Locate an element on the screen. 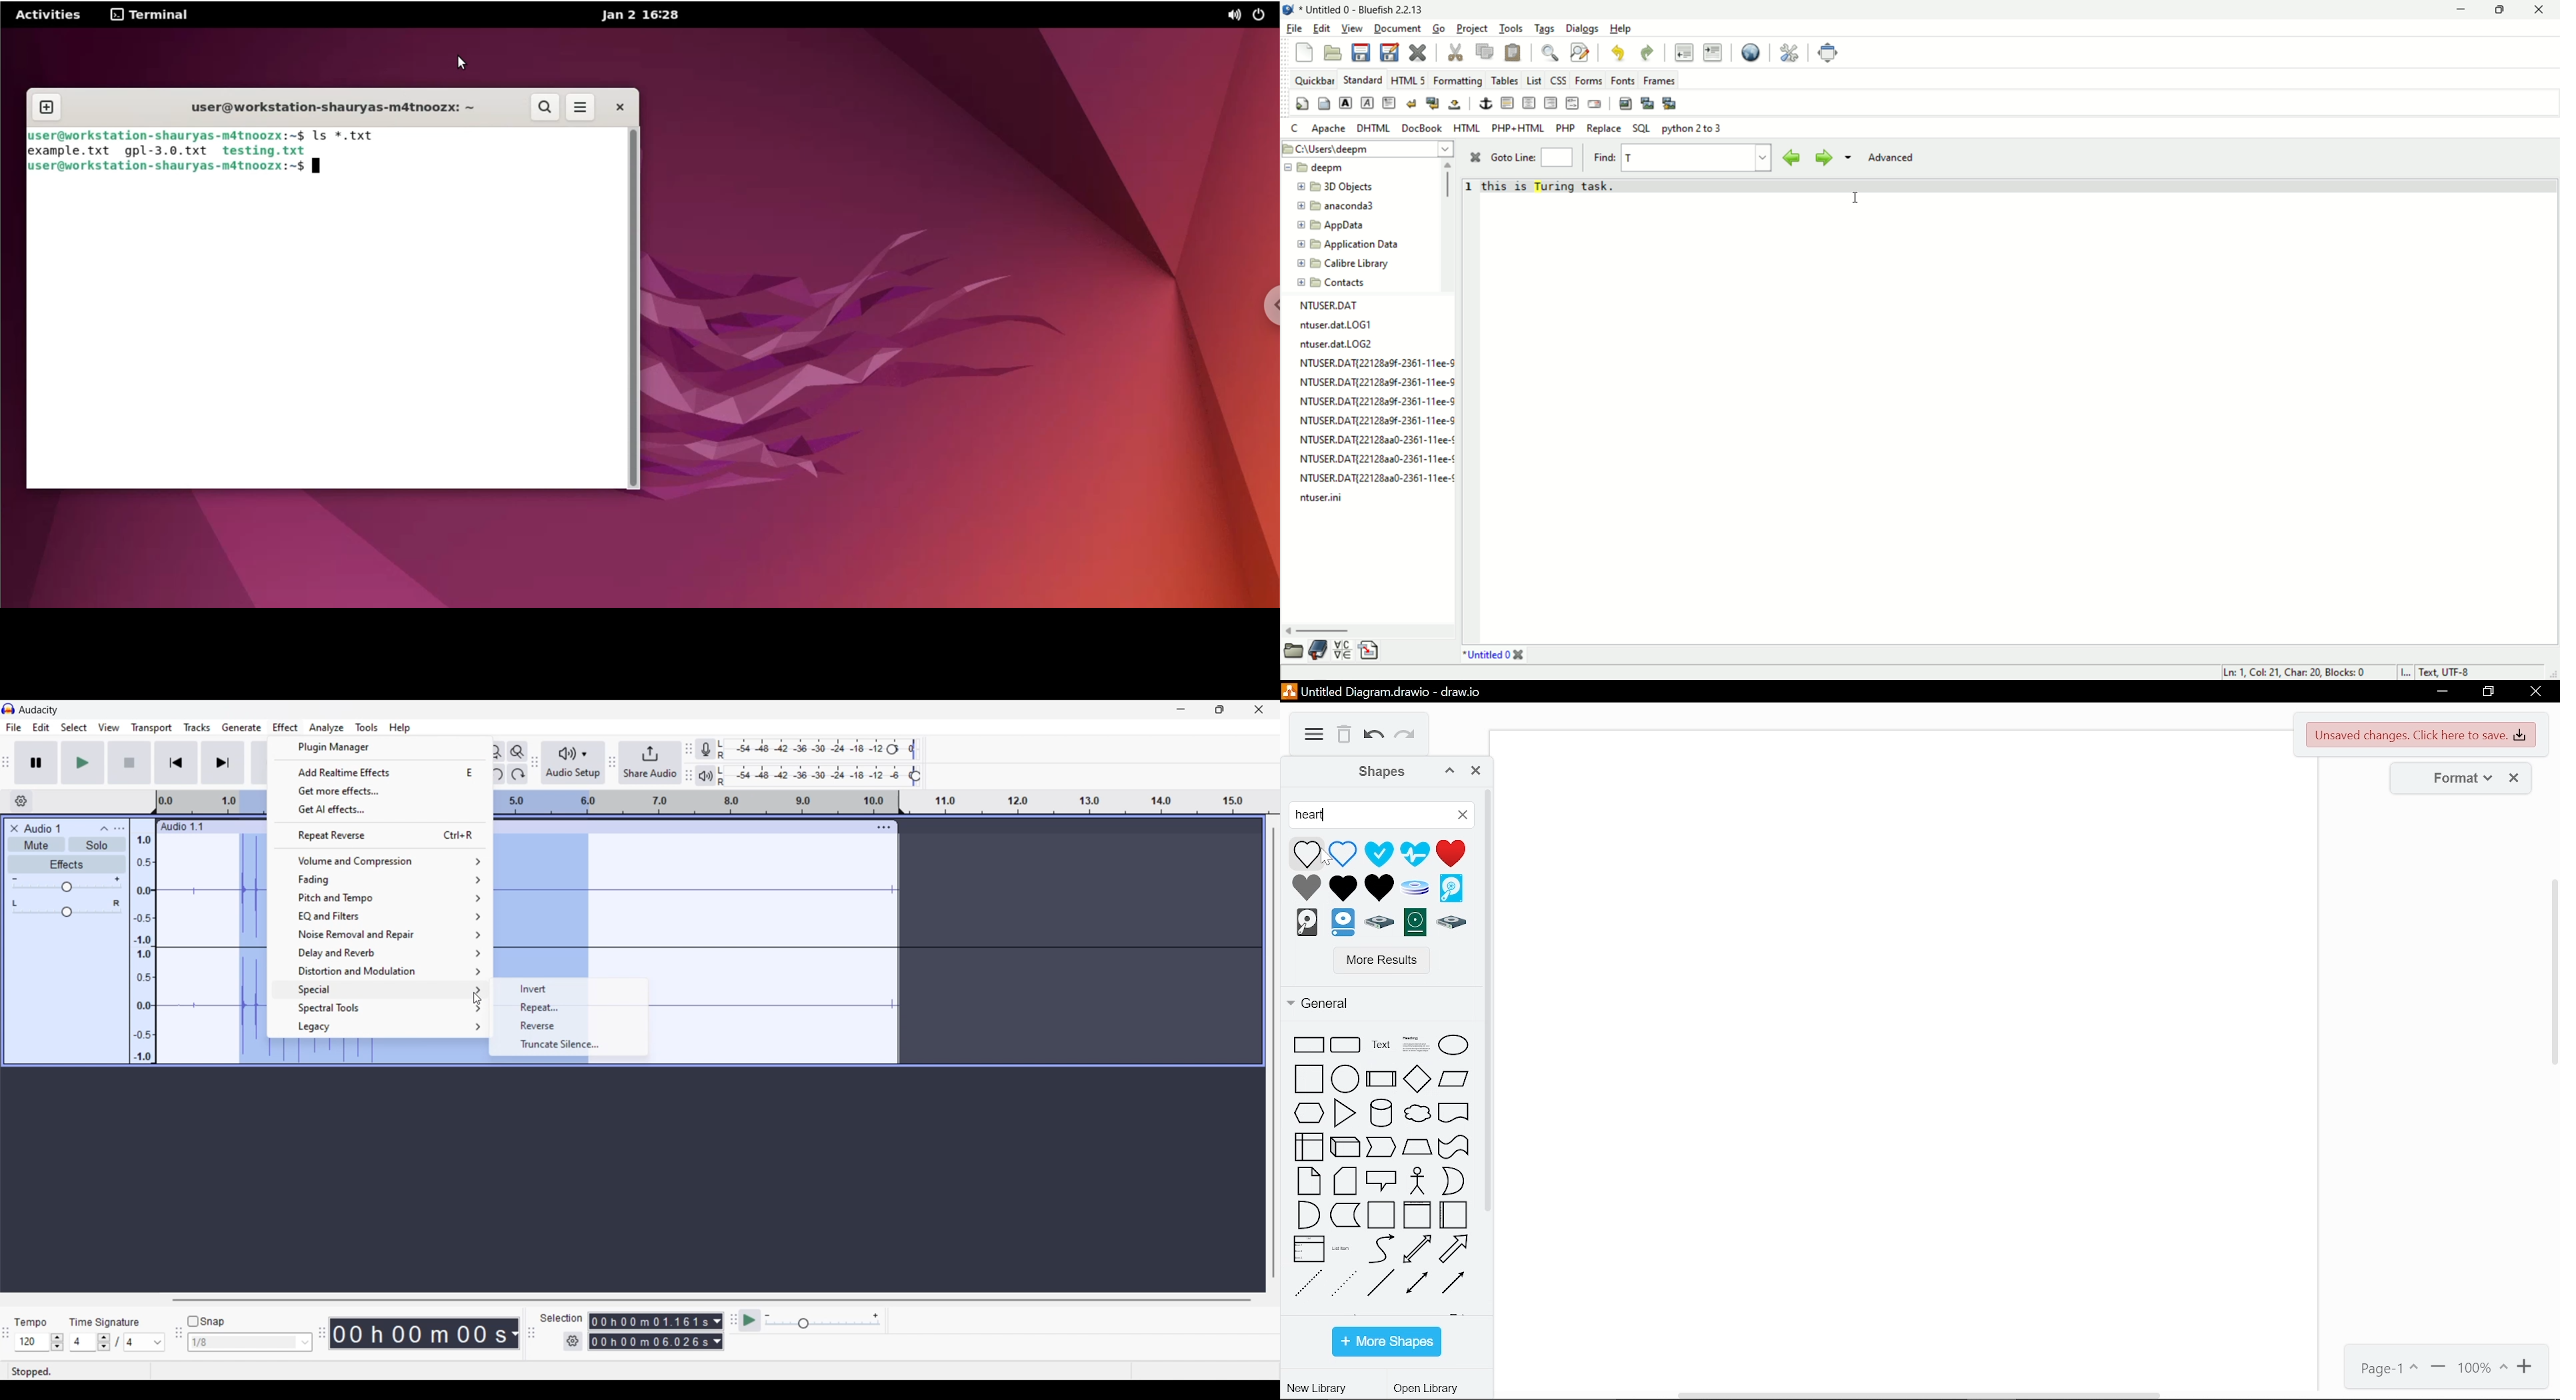 The height and width of the screenshot is (1400, 2576). Record meter is located at coordinates (705, 749).